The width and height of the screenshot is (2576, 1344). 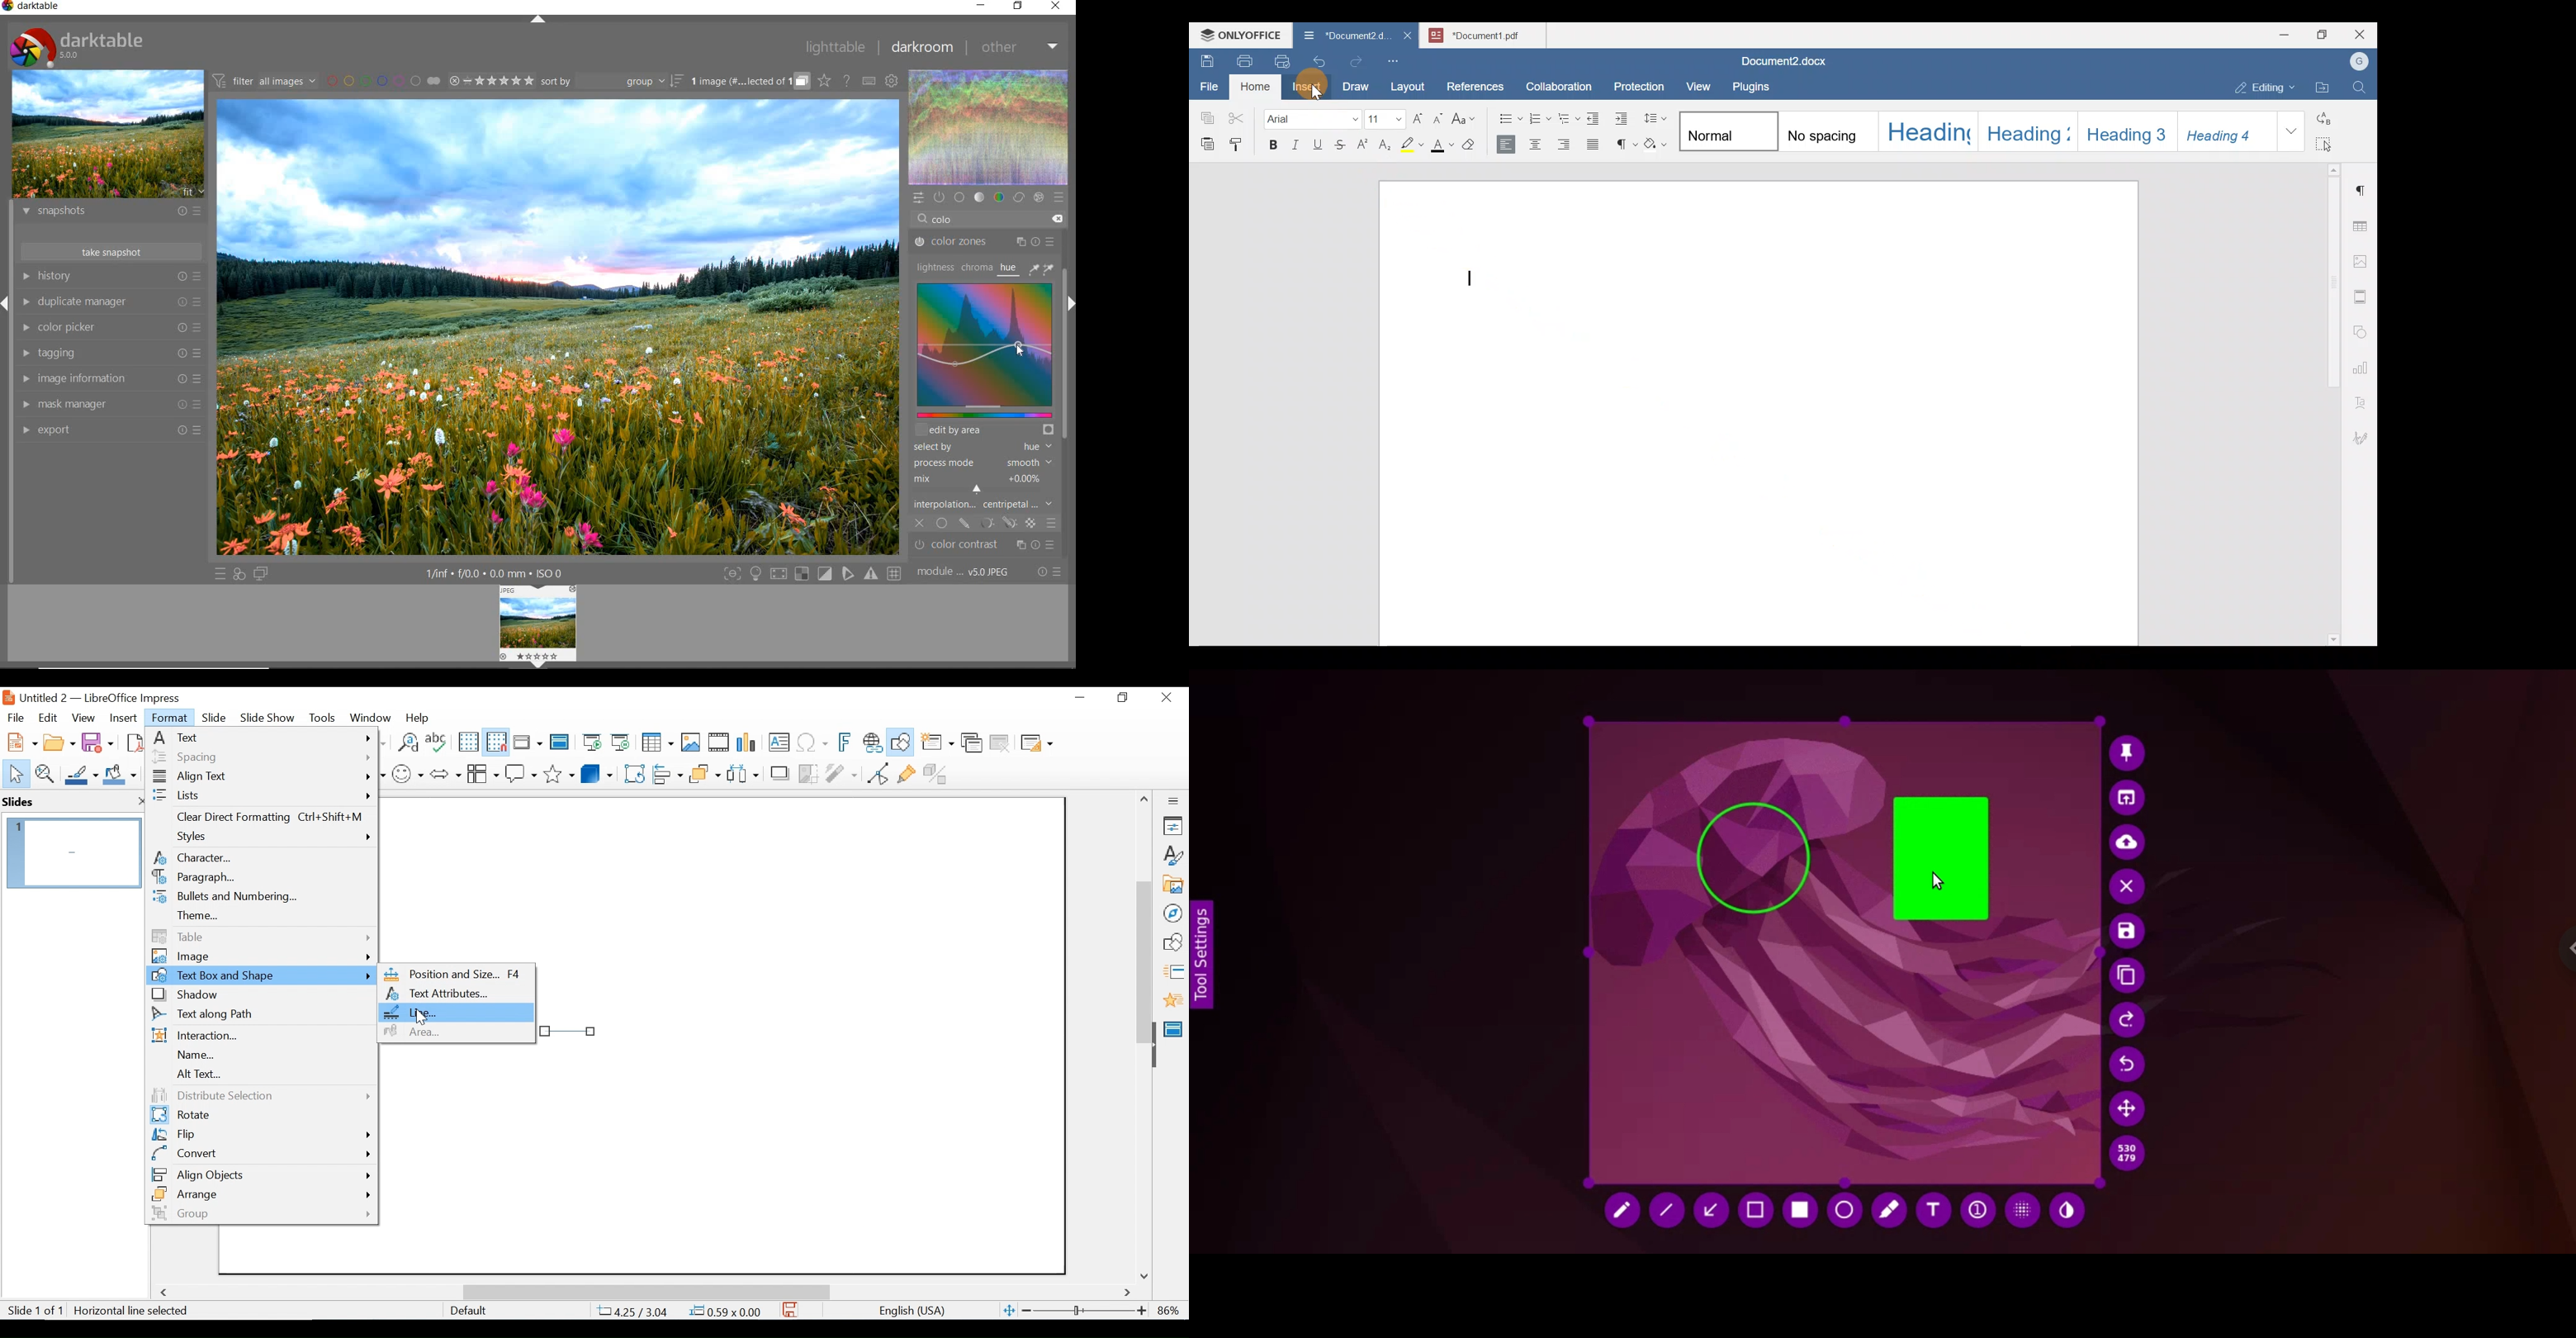 I want to click on Theme, so click(x=261, y=916).